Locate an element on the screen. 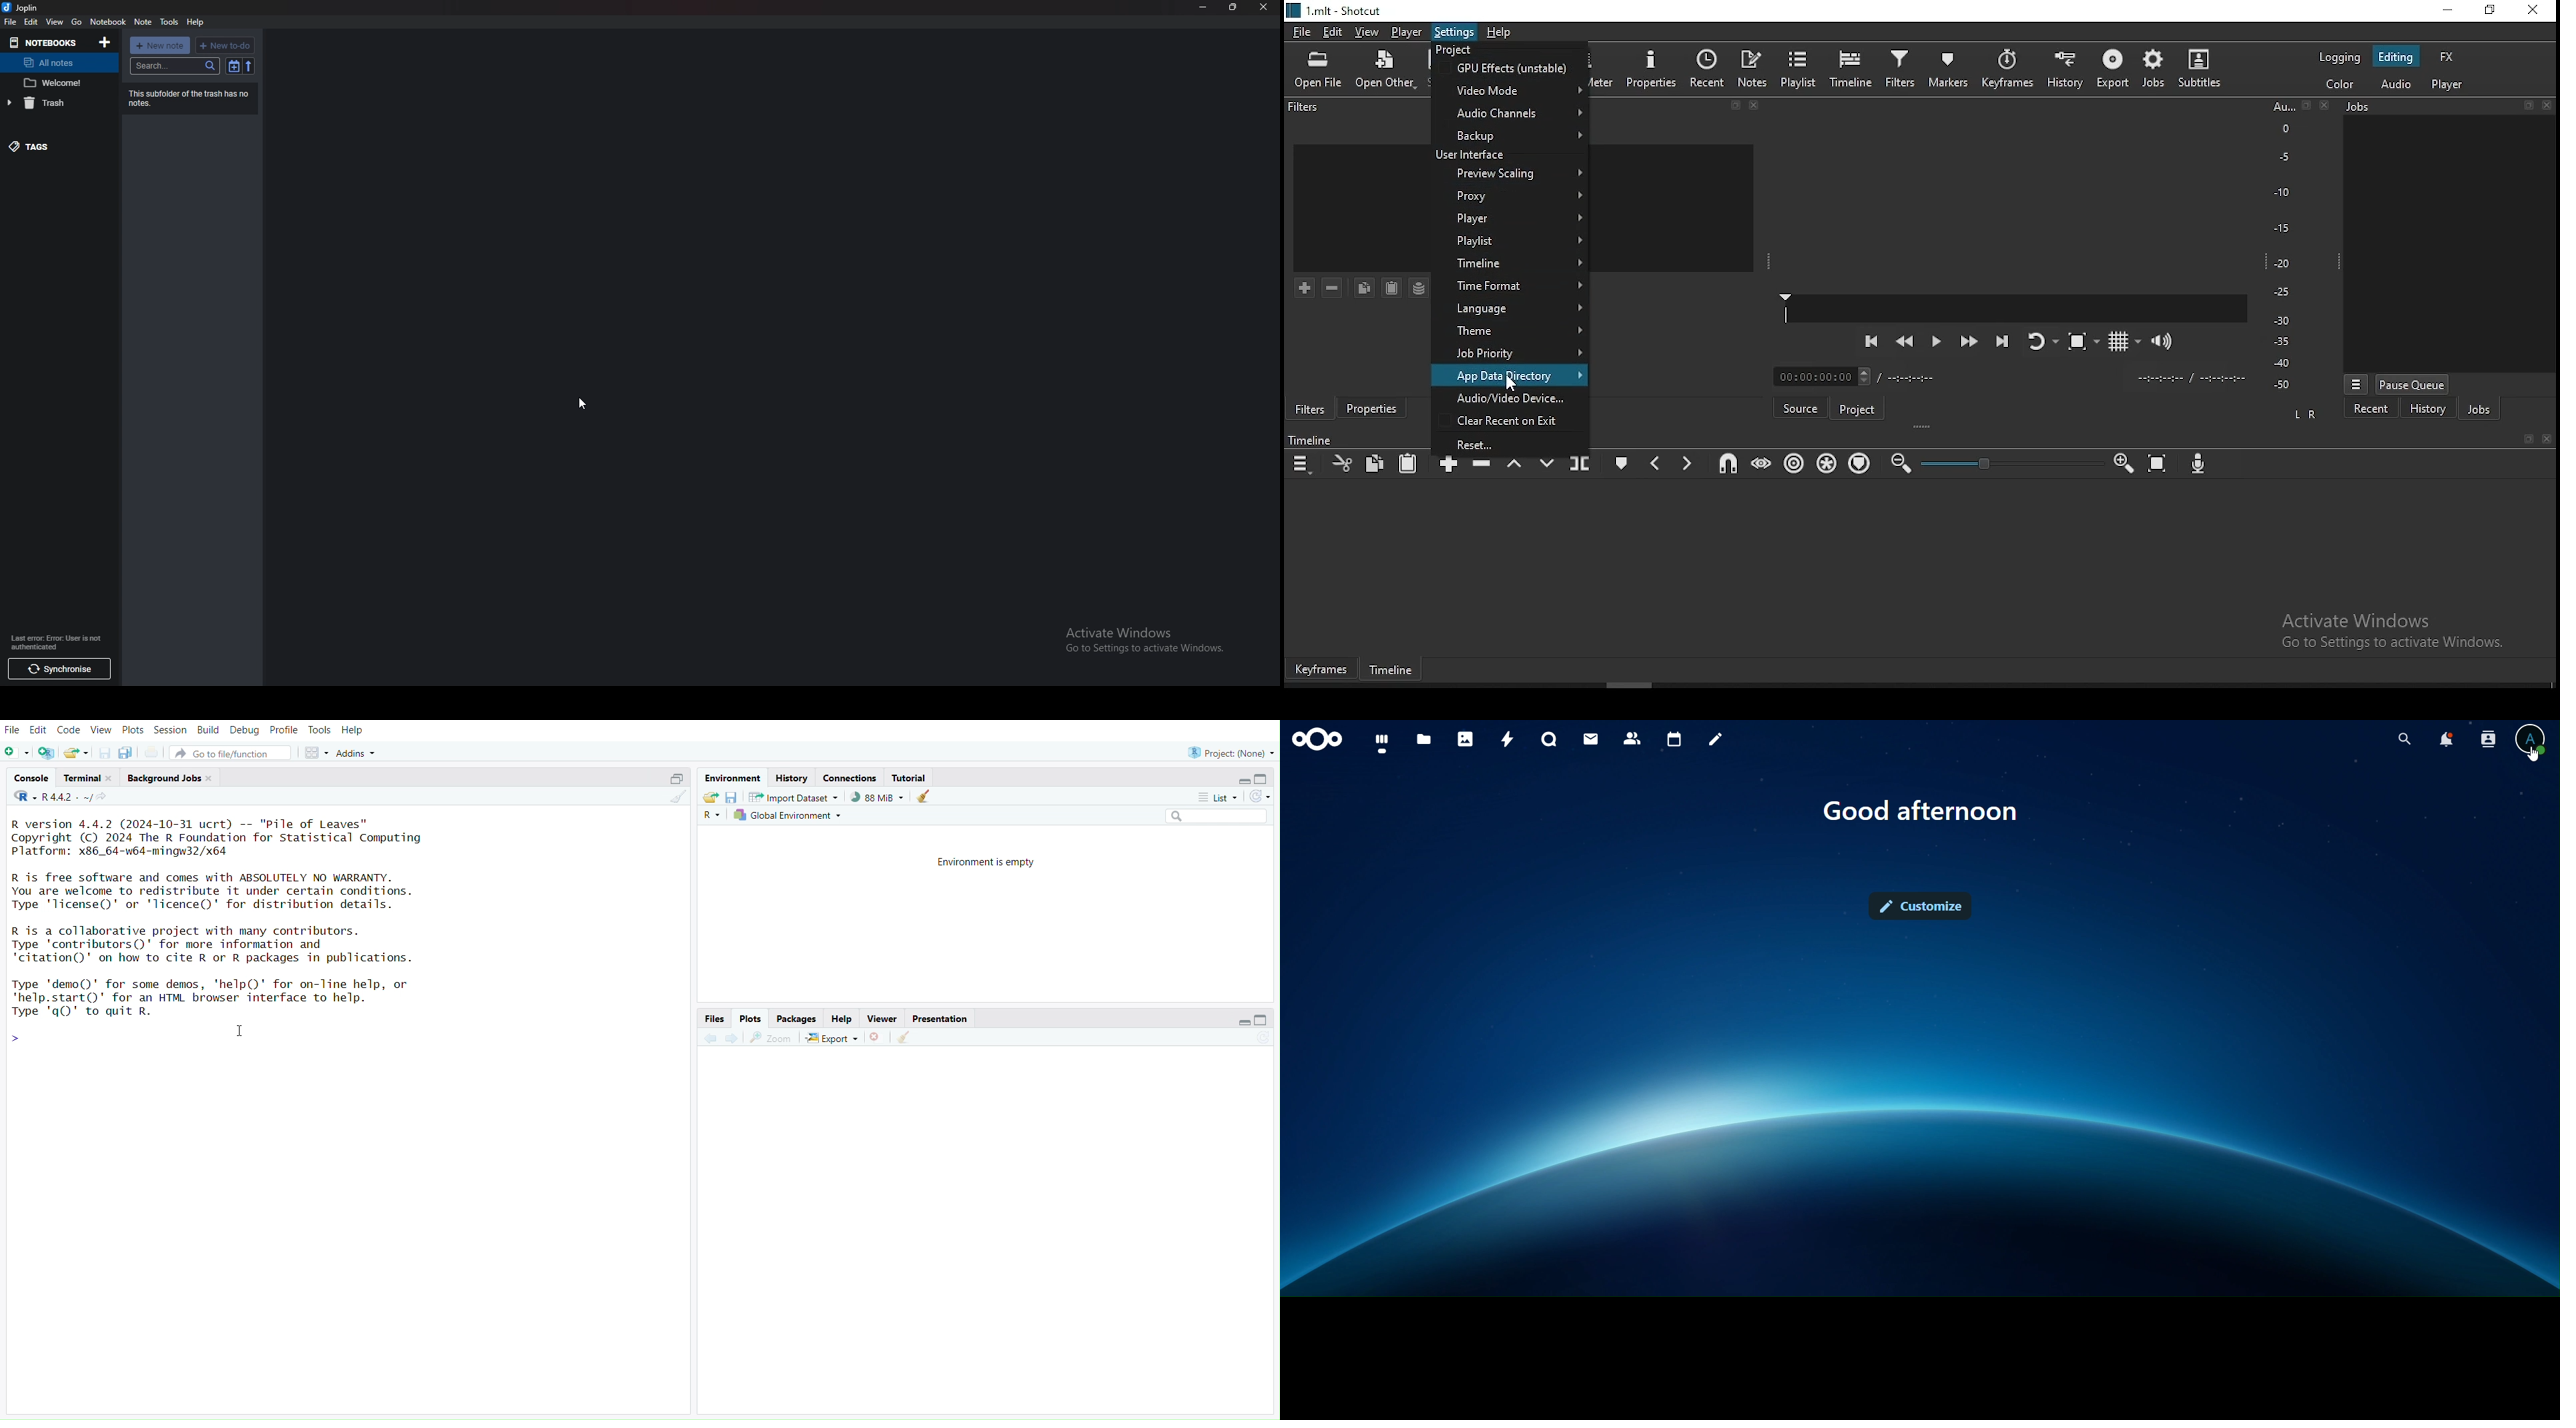 This screenshot has width=2576, height=1428. search is located at coordinates (2403, 739).